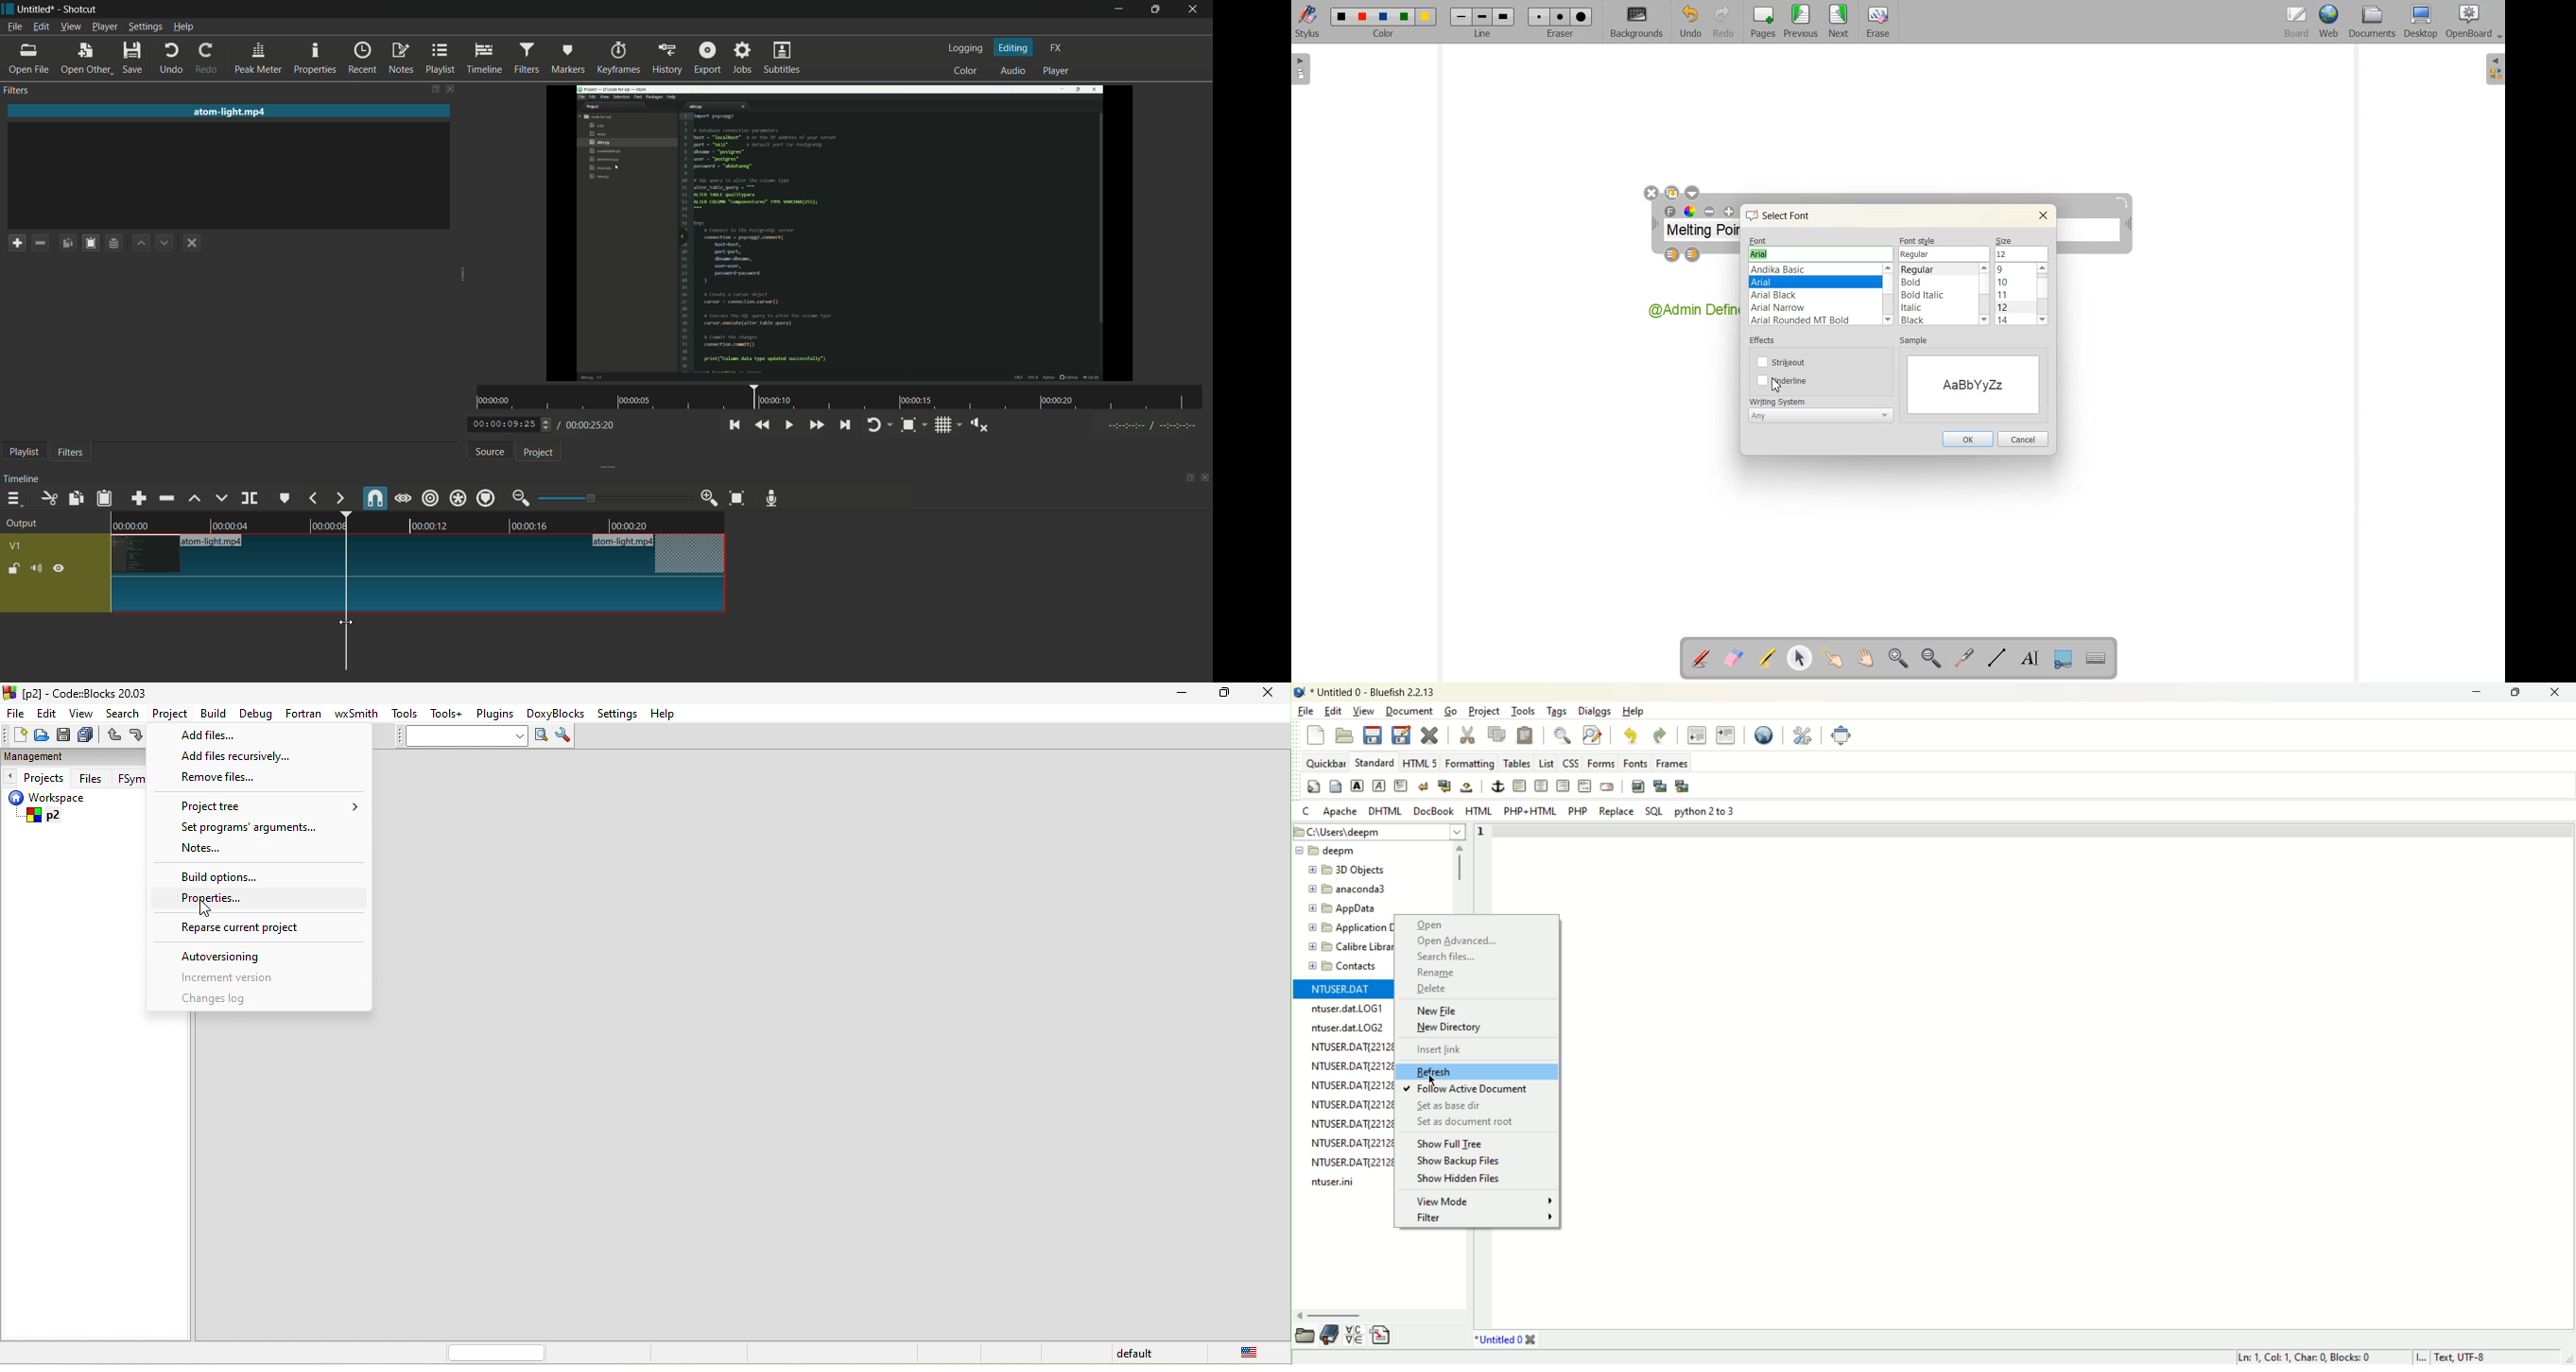 The image size is (2576, 1372). What do you see at coordinates (1562, 784) in the screenshot?
I see `right justify` at bounding box center [1562, 784].